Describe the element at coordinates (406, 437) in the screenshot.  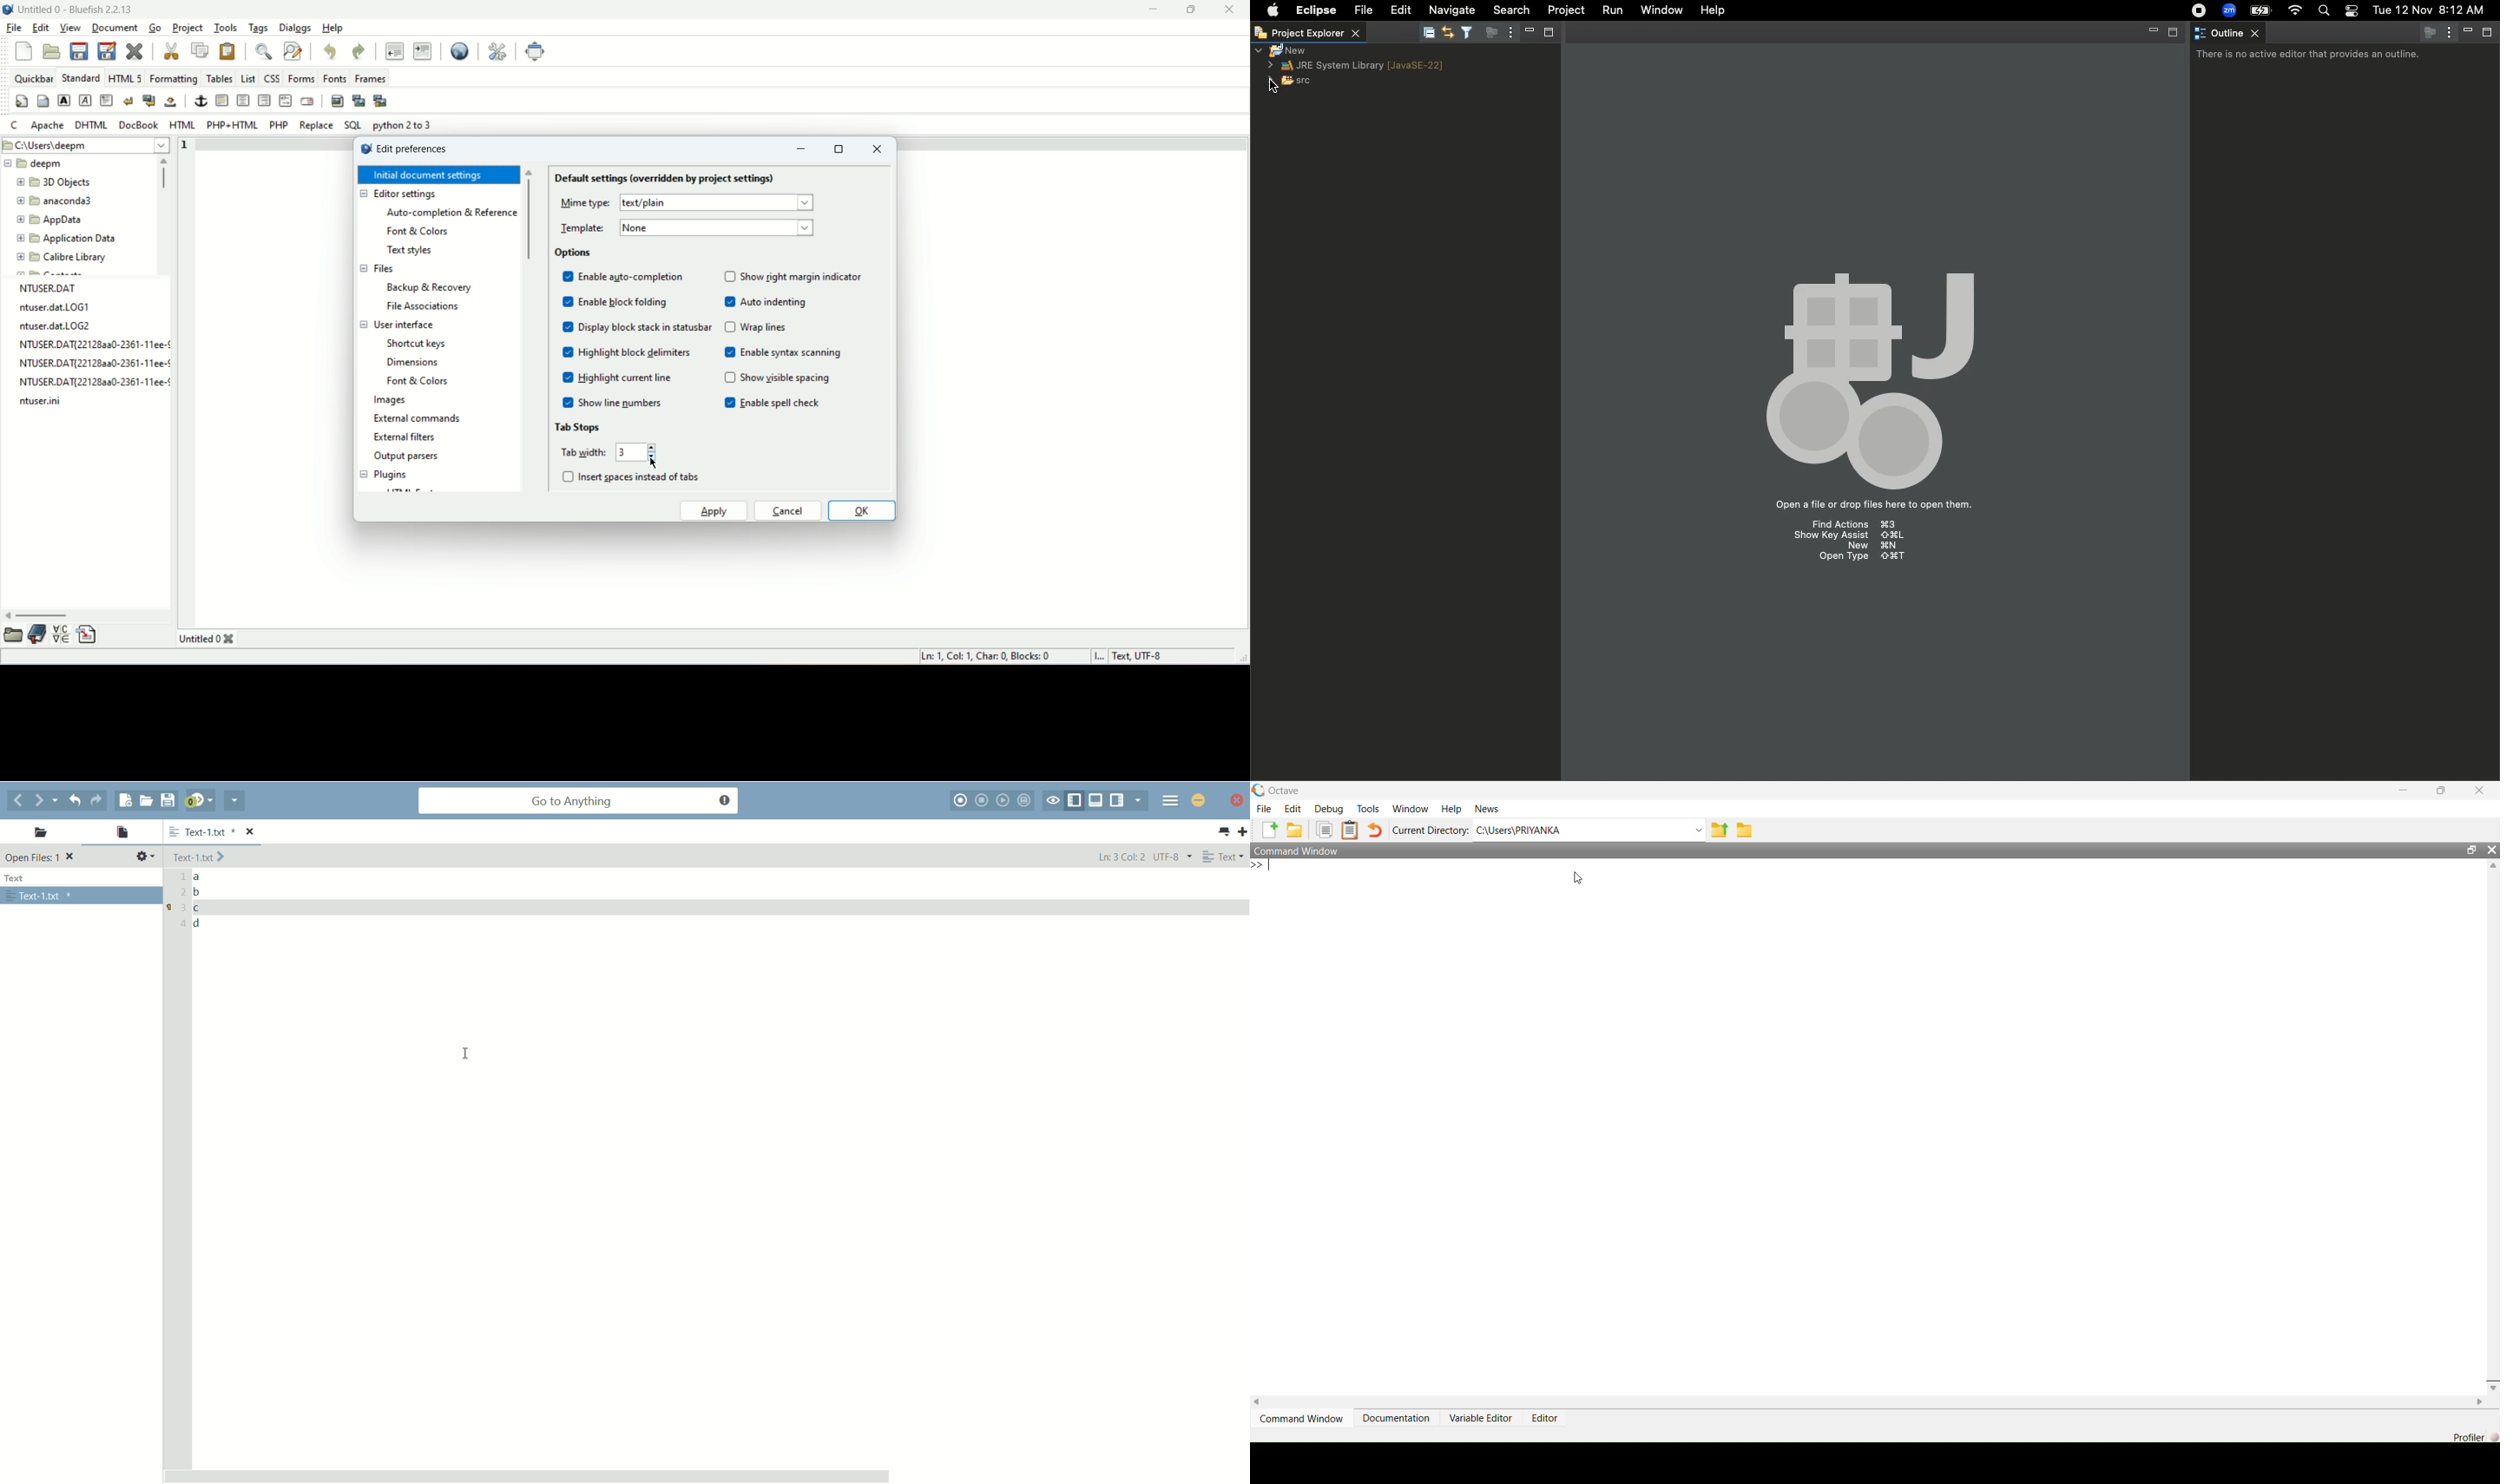
I see `external filters` at that location.